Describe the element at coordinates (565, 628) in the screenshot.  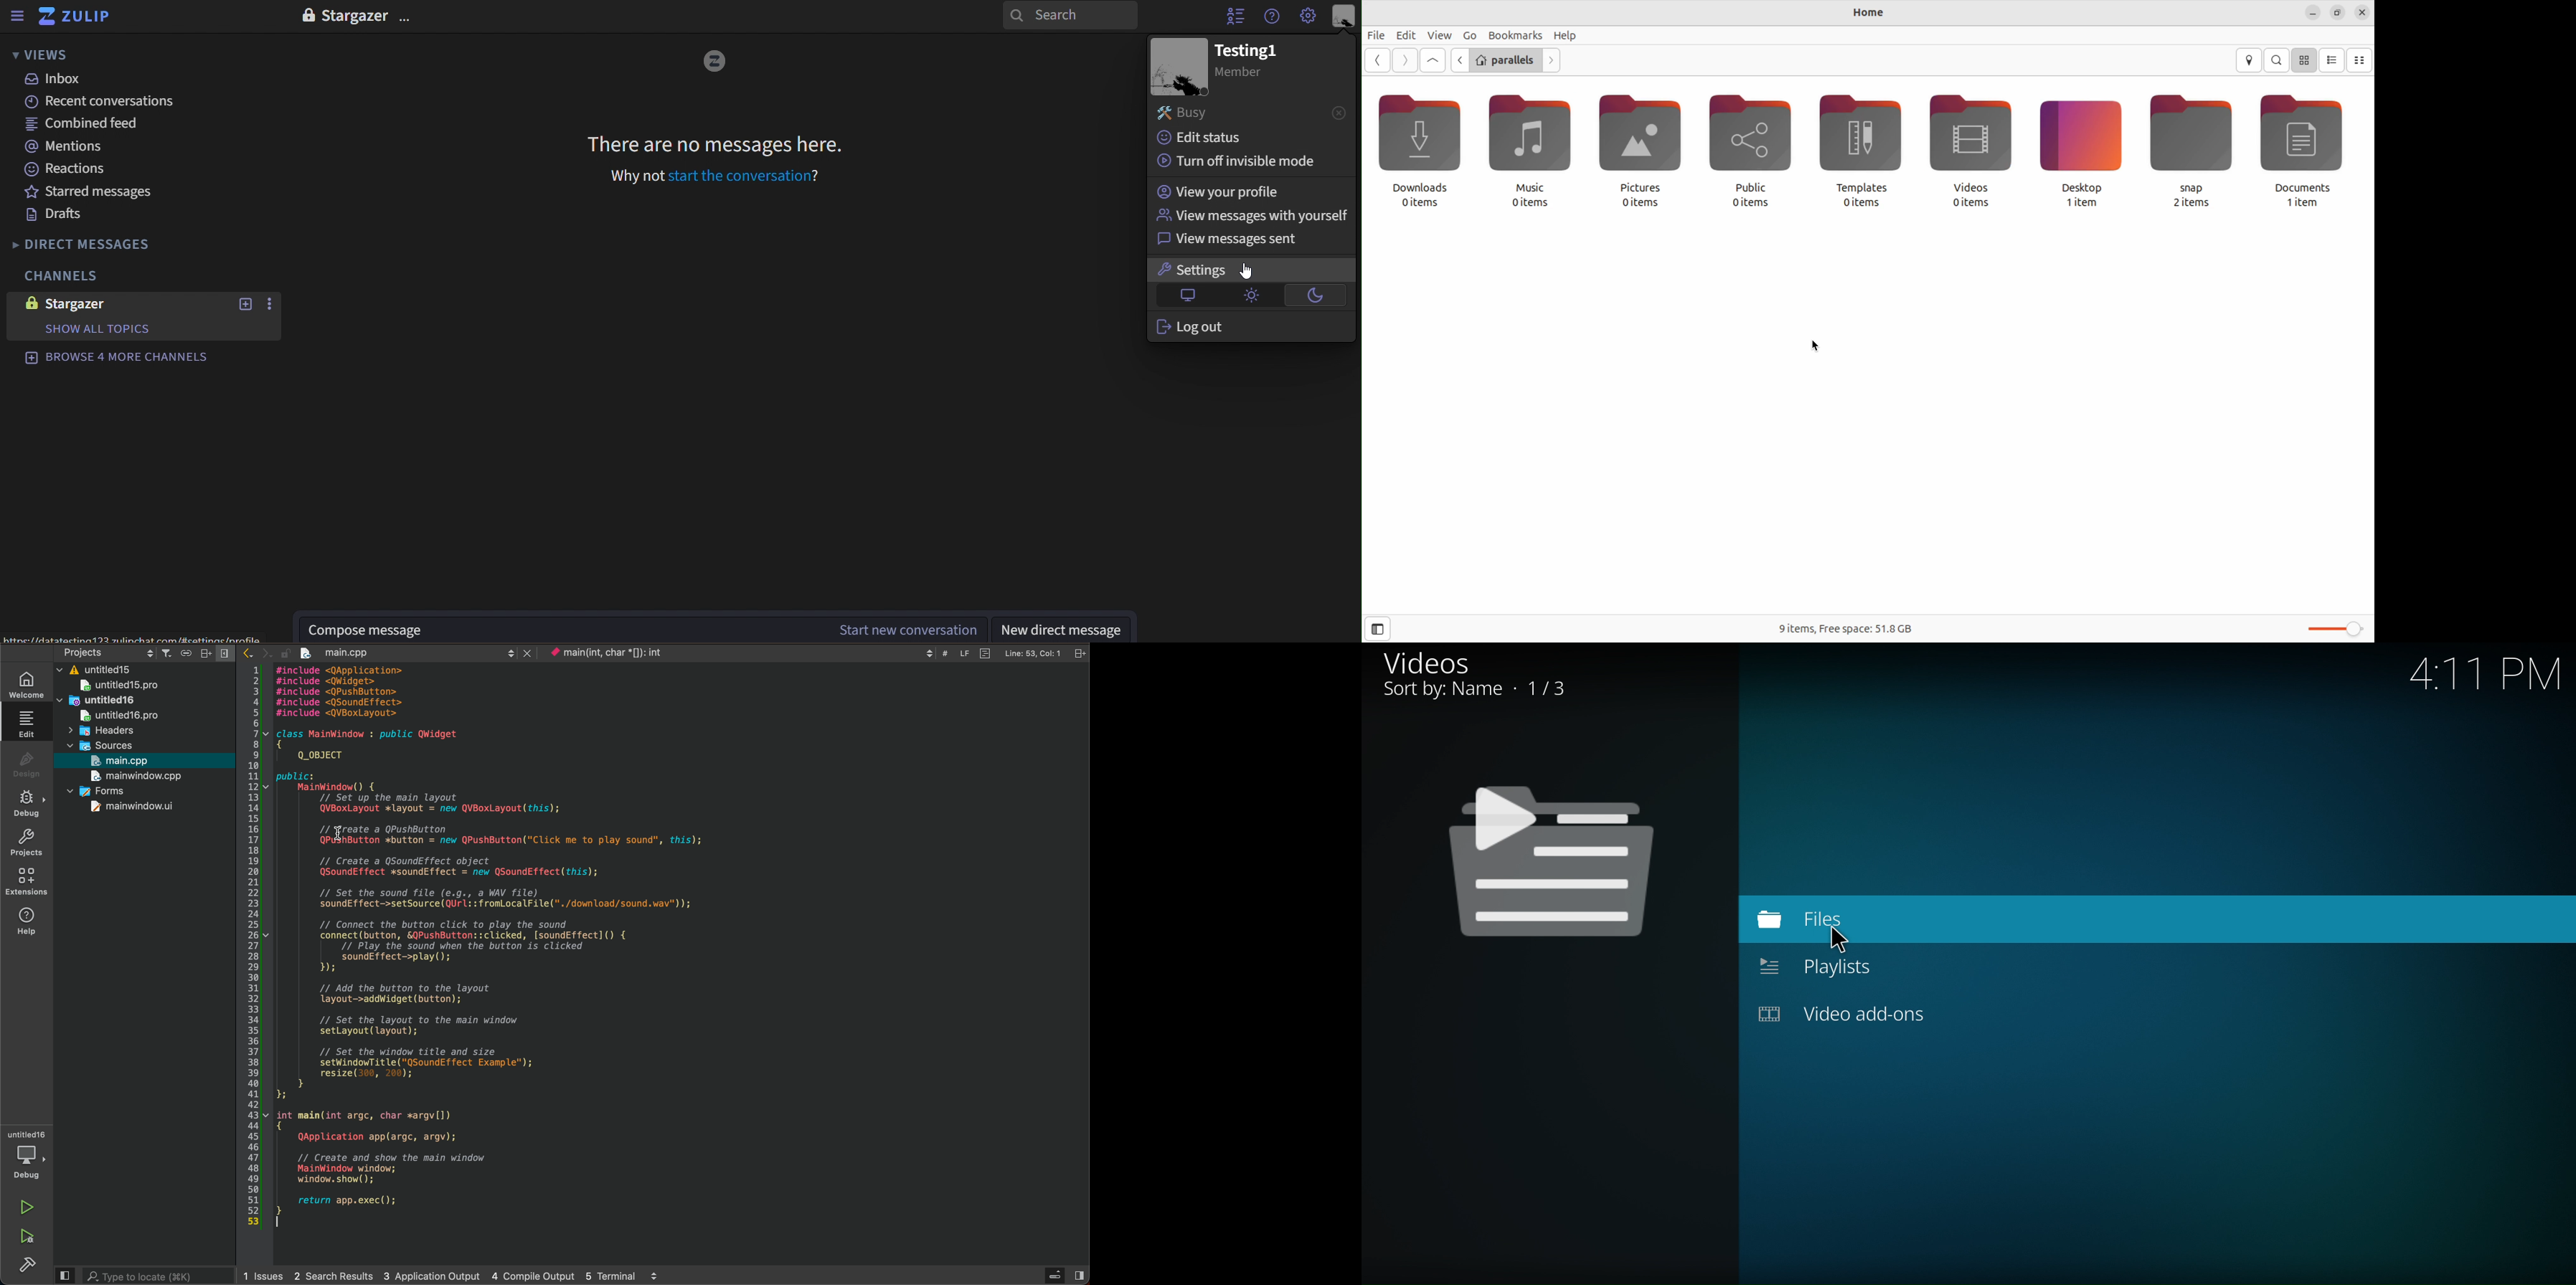
I see `start new conversation` at that location.